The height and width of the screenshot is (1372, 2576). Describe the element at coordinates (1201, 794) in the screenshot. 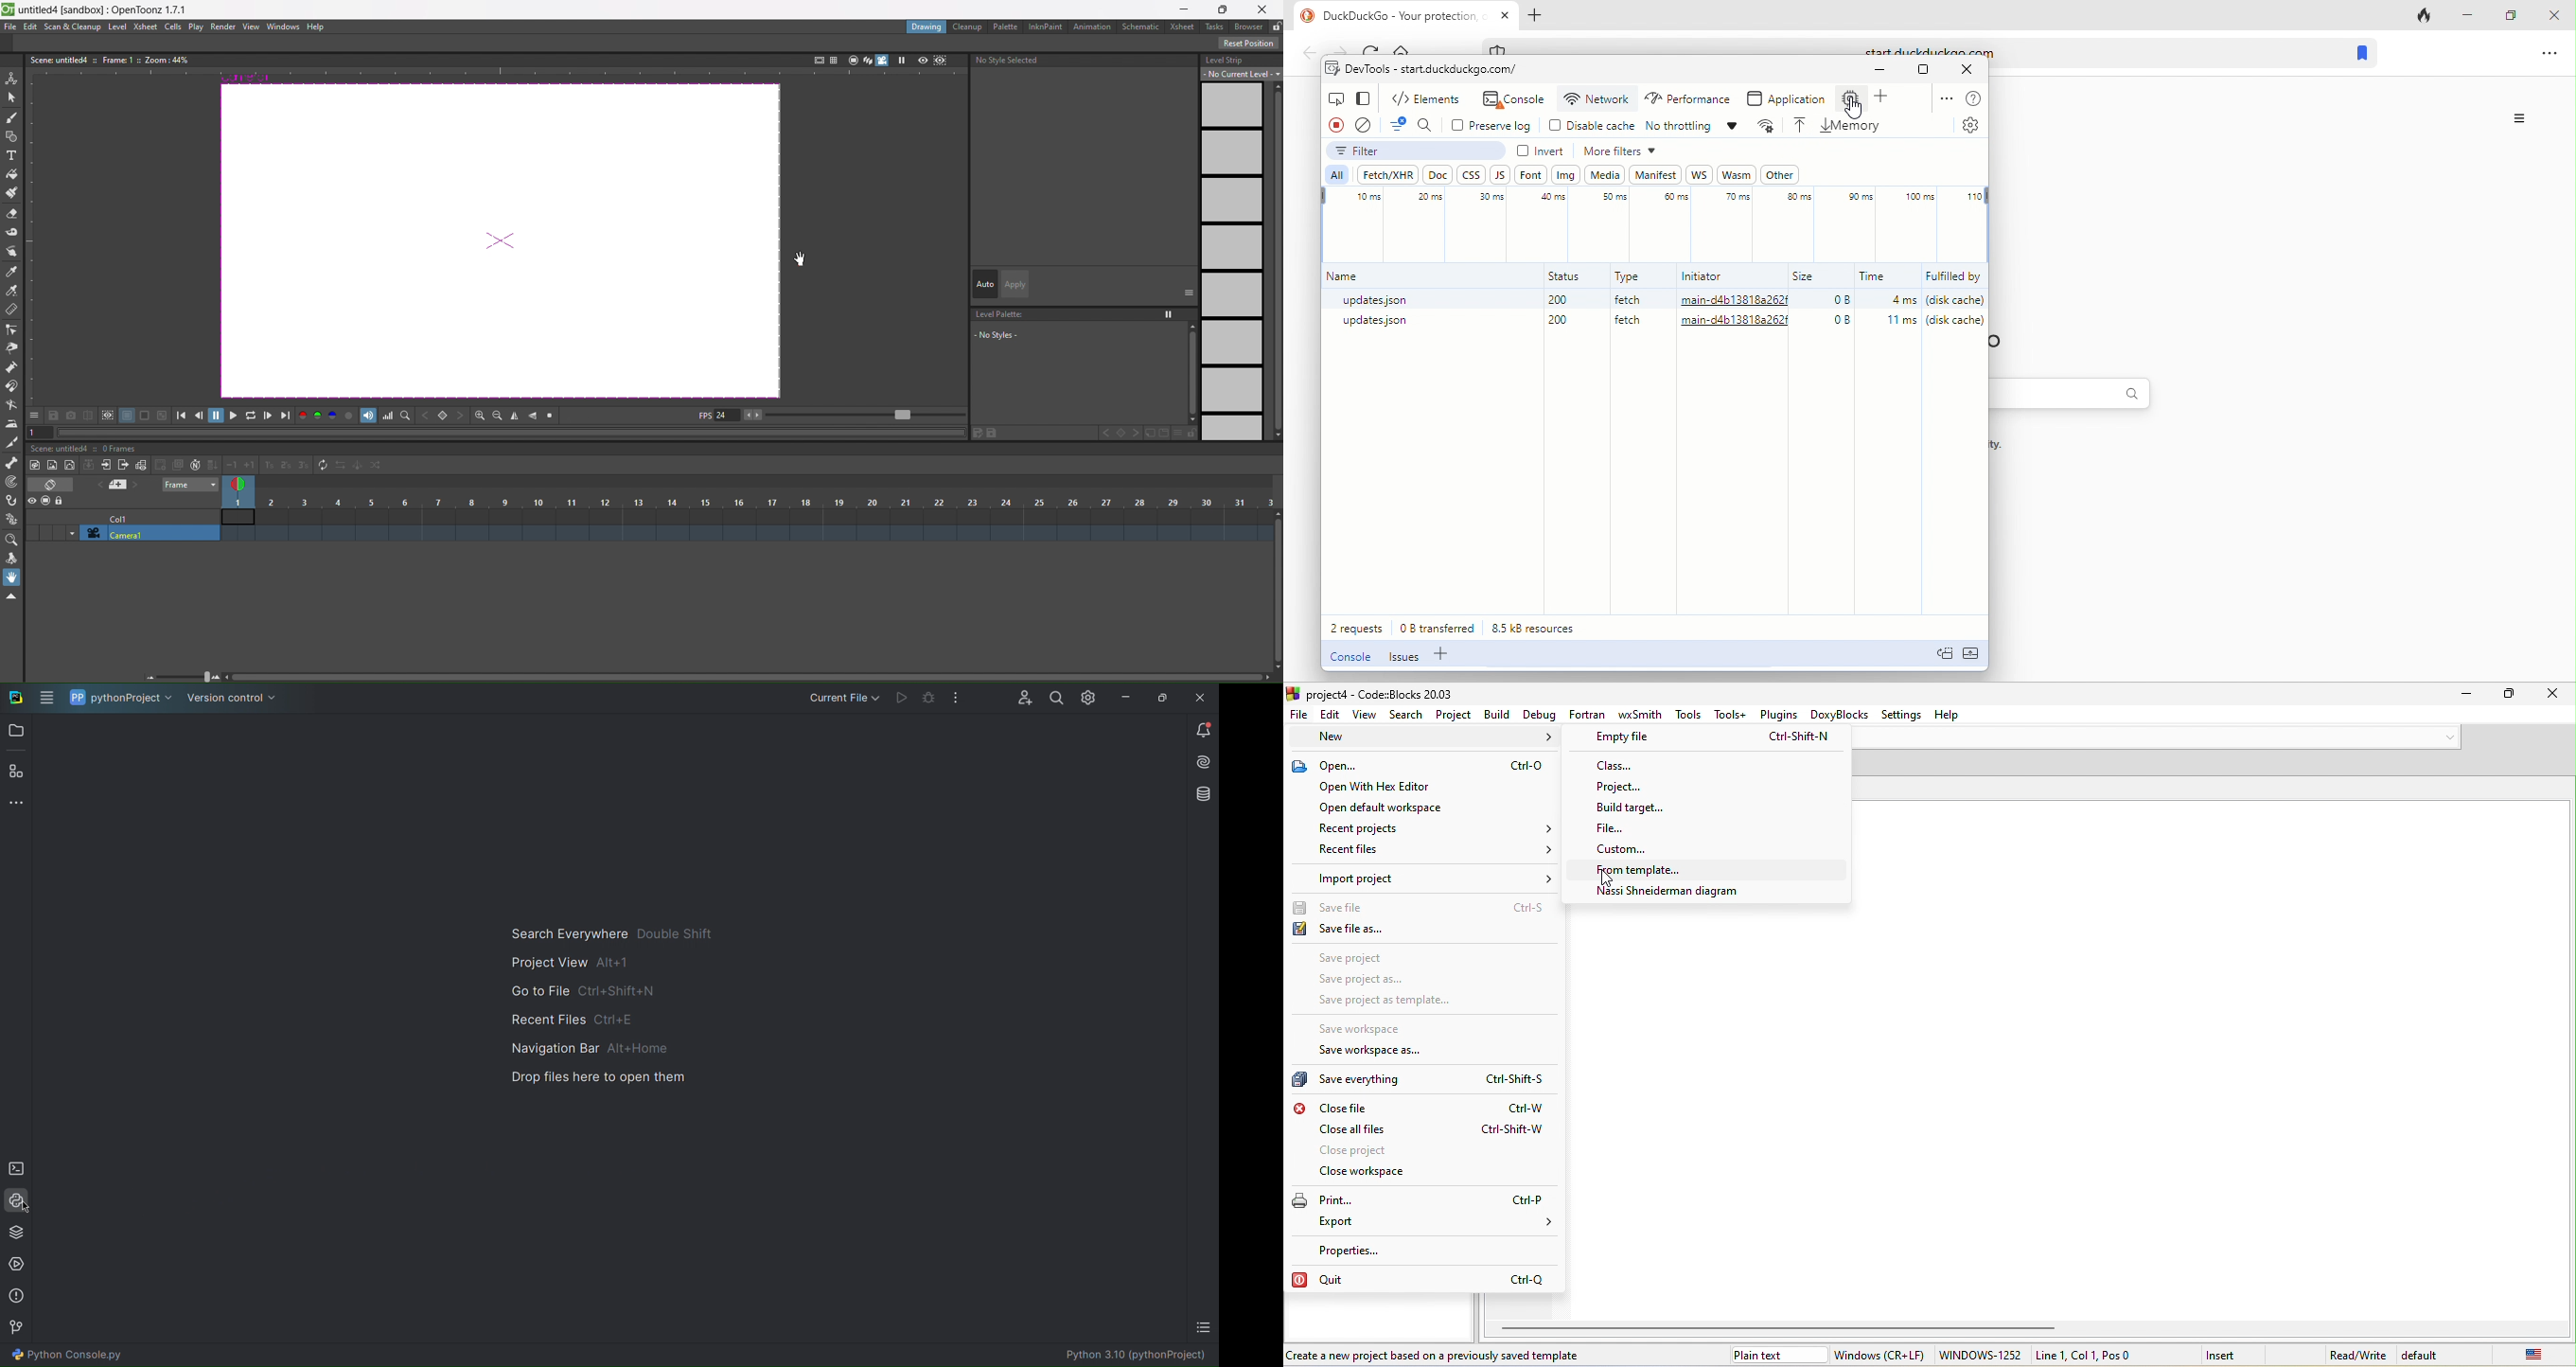

I see `Databases` at that location.